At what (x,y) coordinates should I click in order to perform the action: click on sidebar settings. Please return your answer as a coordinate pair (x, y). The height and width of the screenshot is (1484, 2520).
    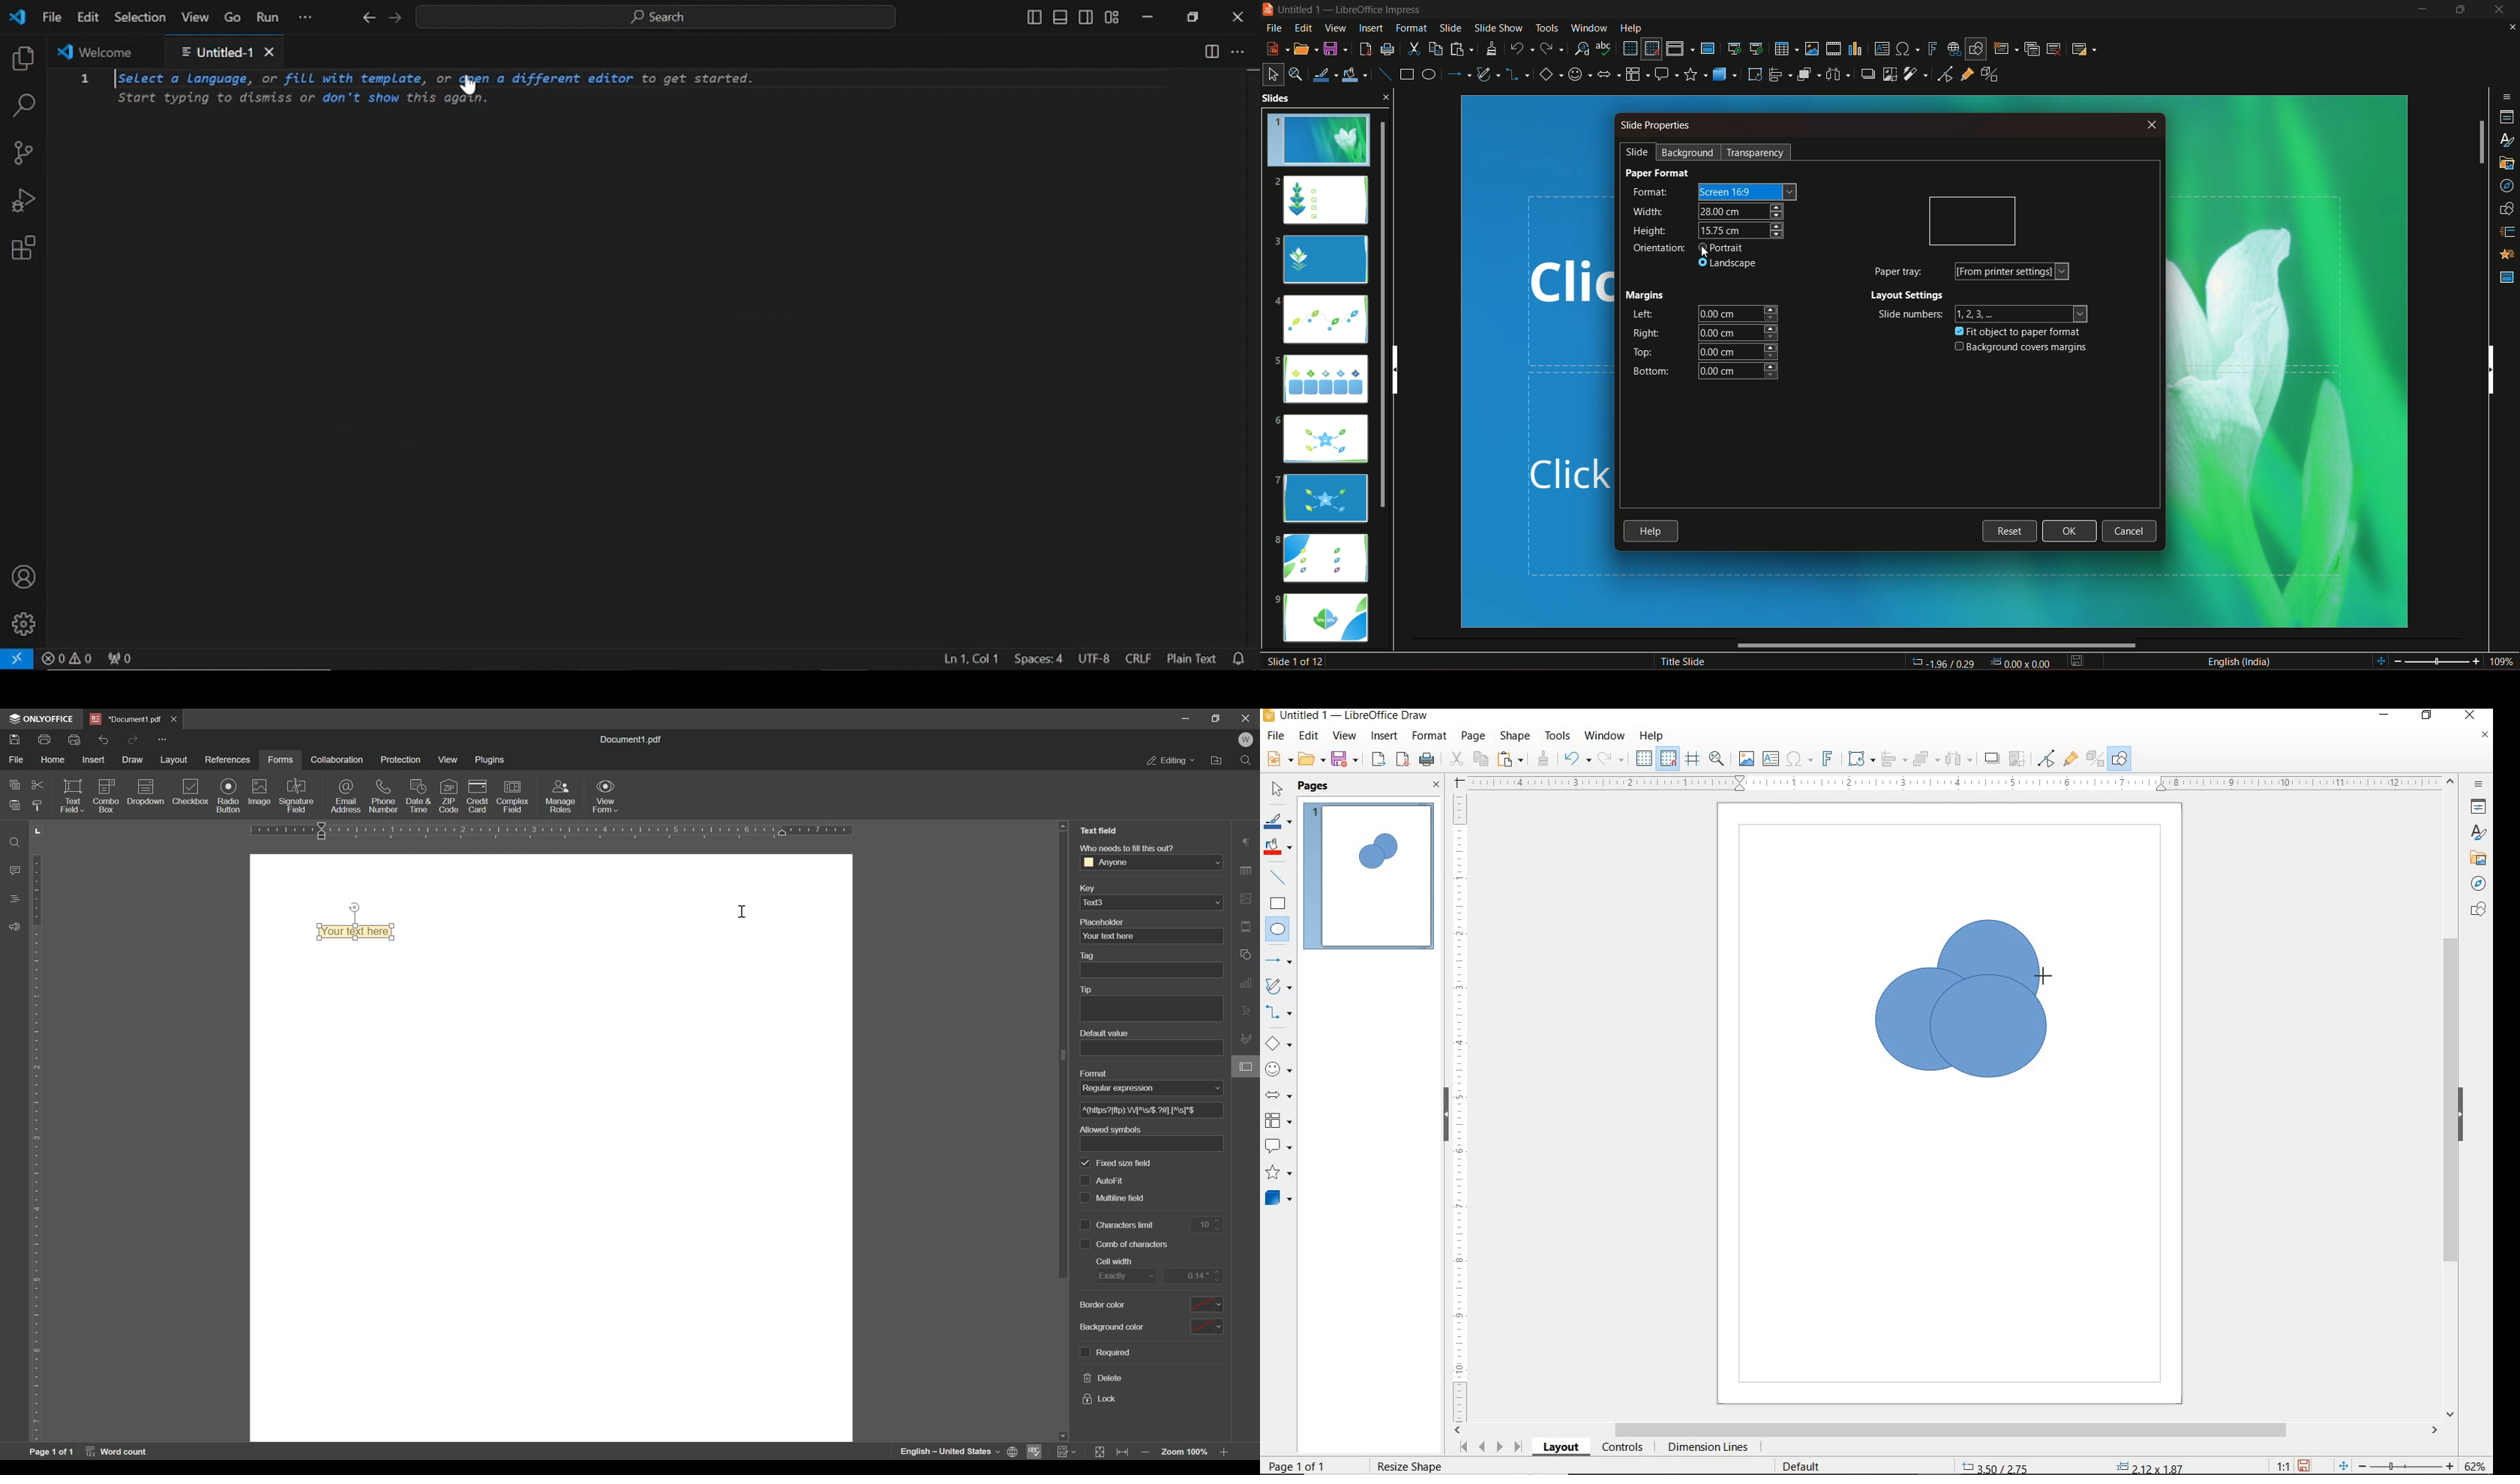
    Looking at the image, I should click on (2507, 95).